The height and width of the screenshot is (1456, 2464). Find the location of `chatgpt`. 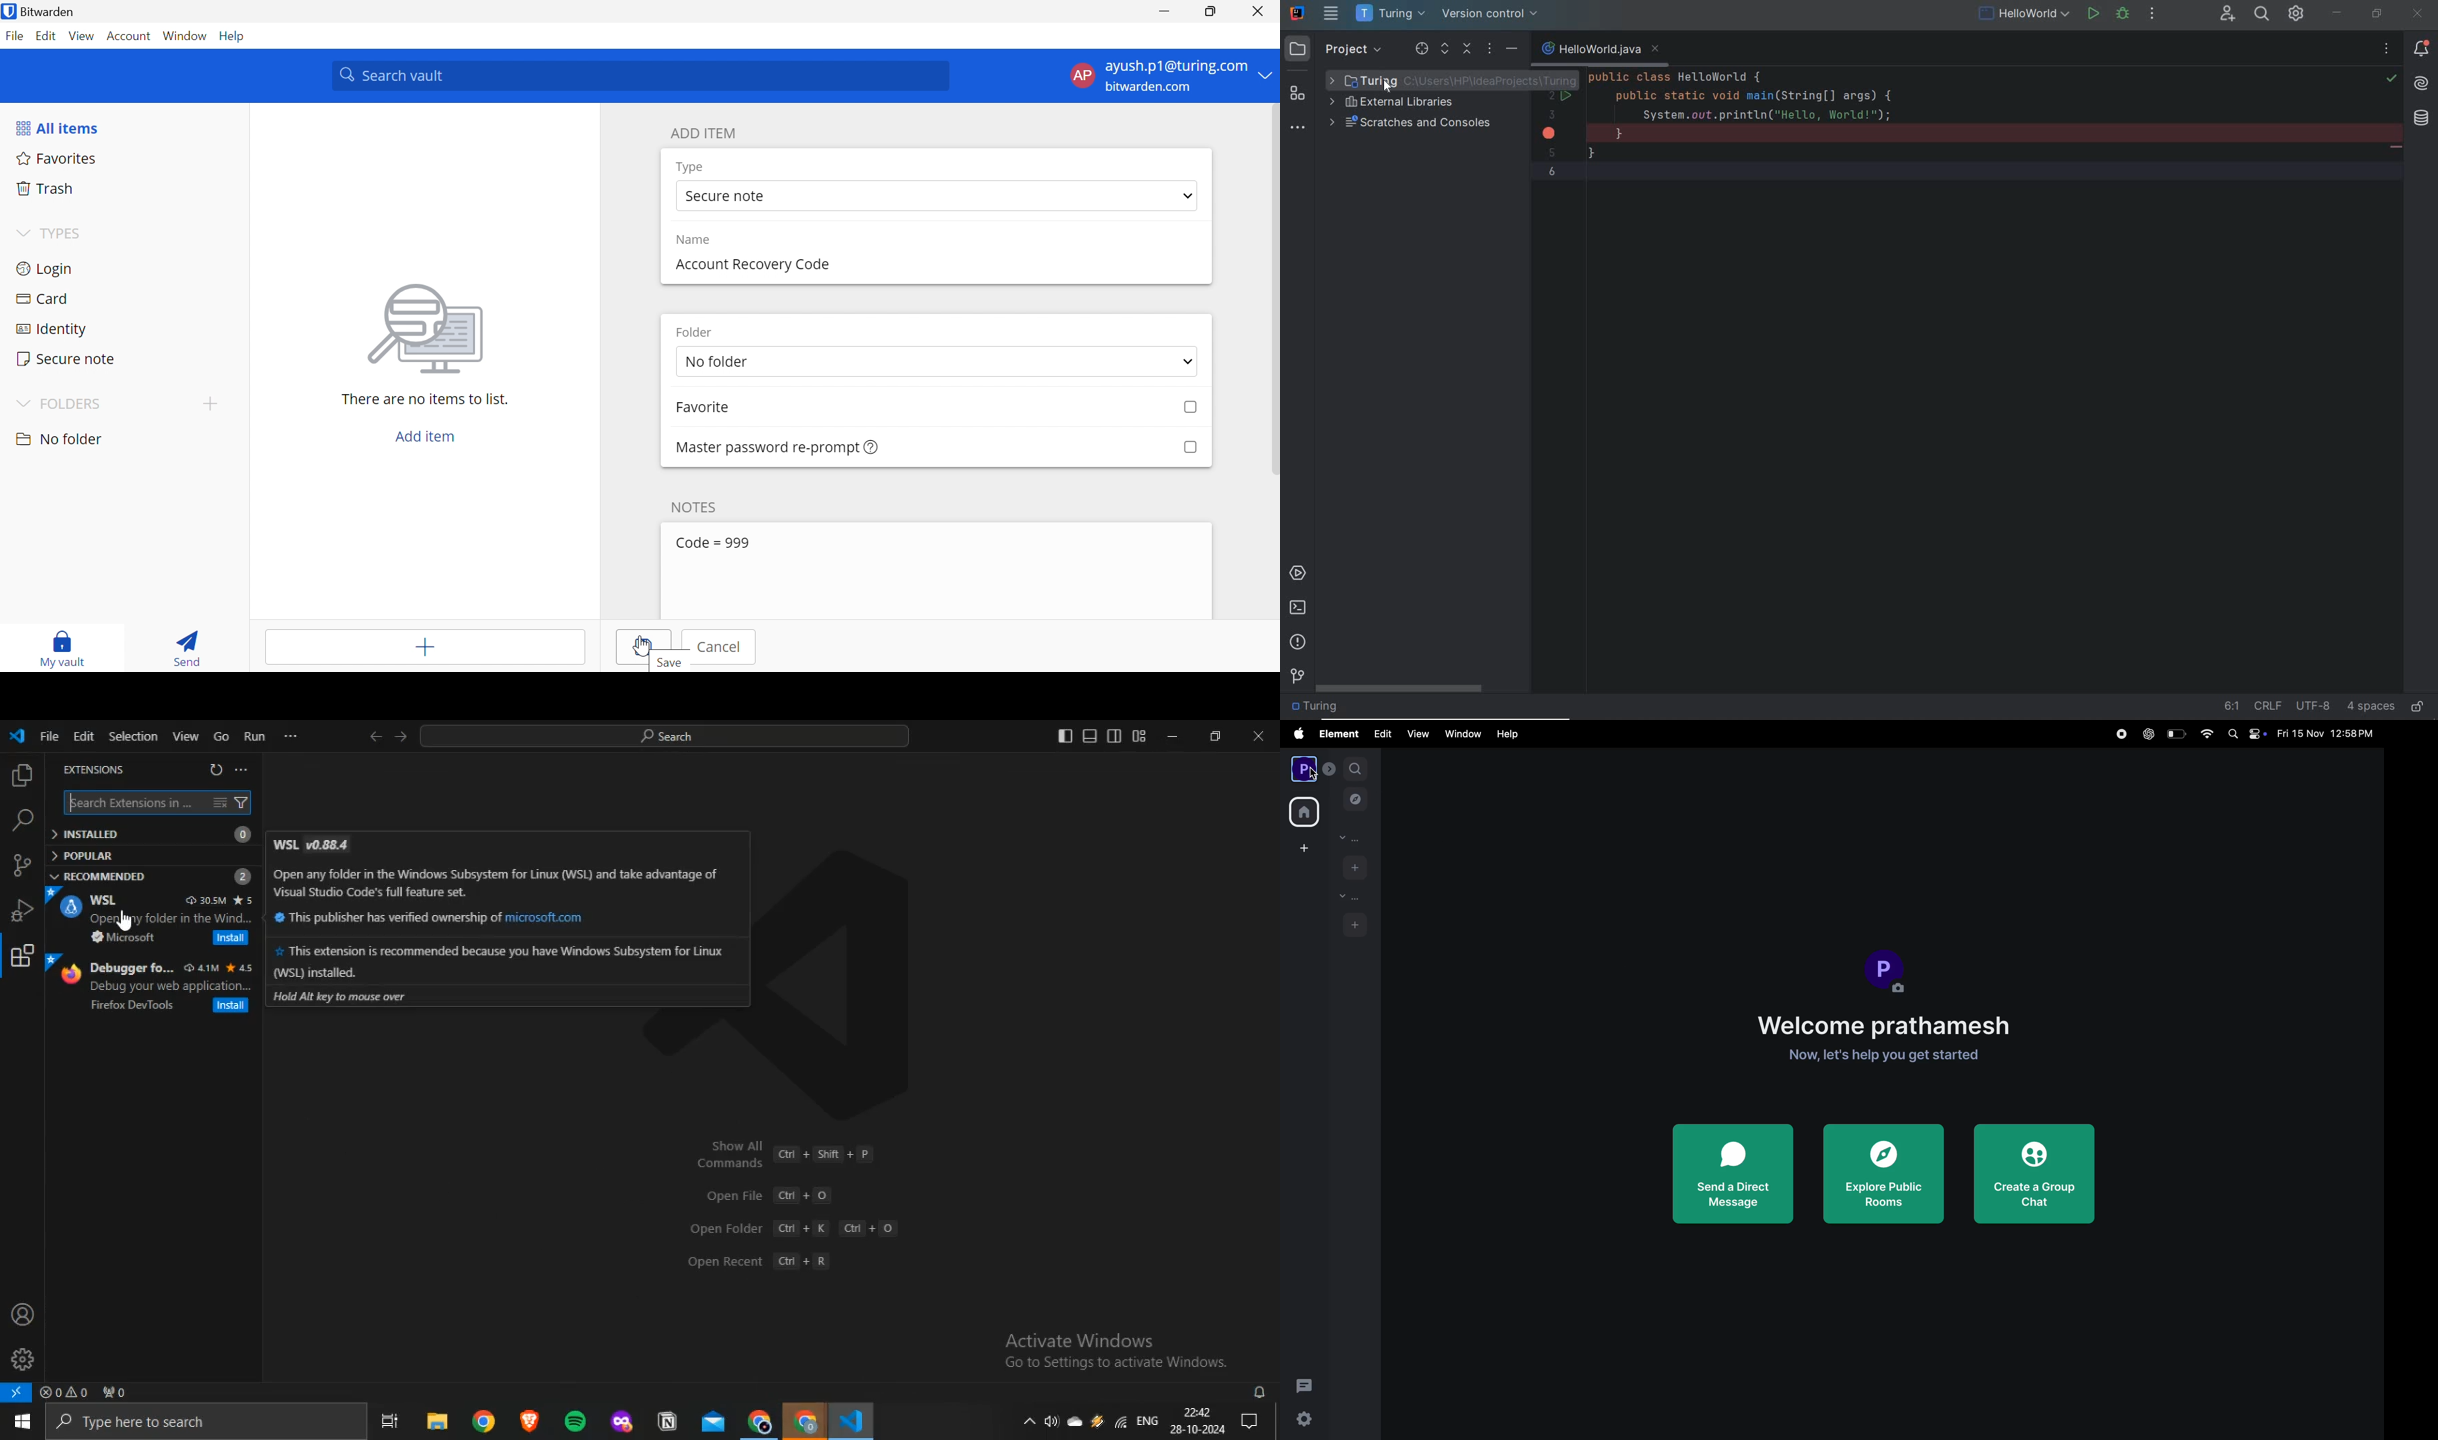

chatgpt is located at coordinates (2147, 734).